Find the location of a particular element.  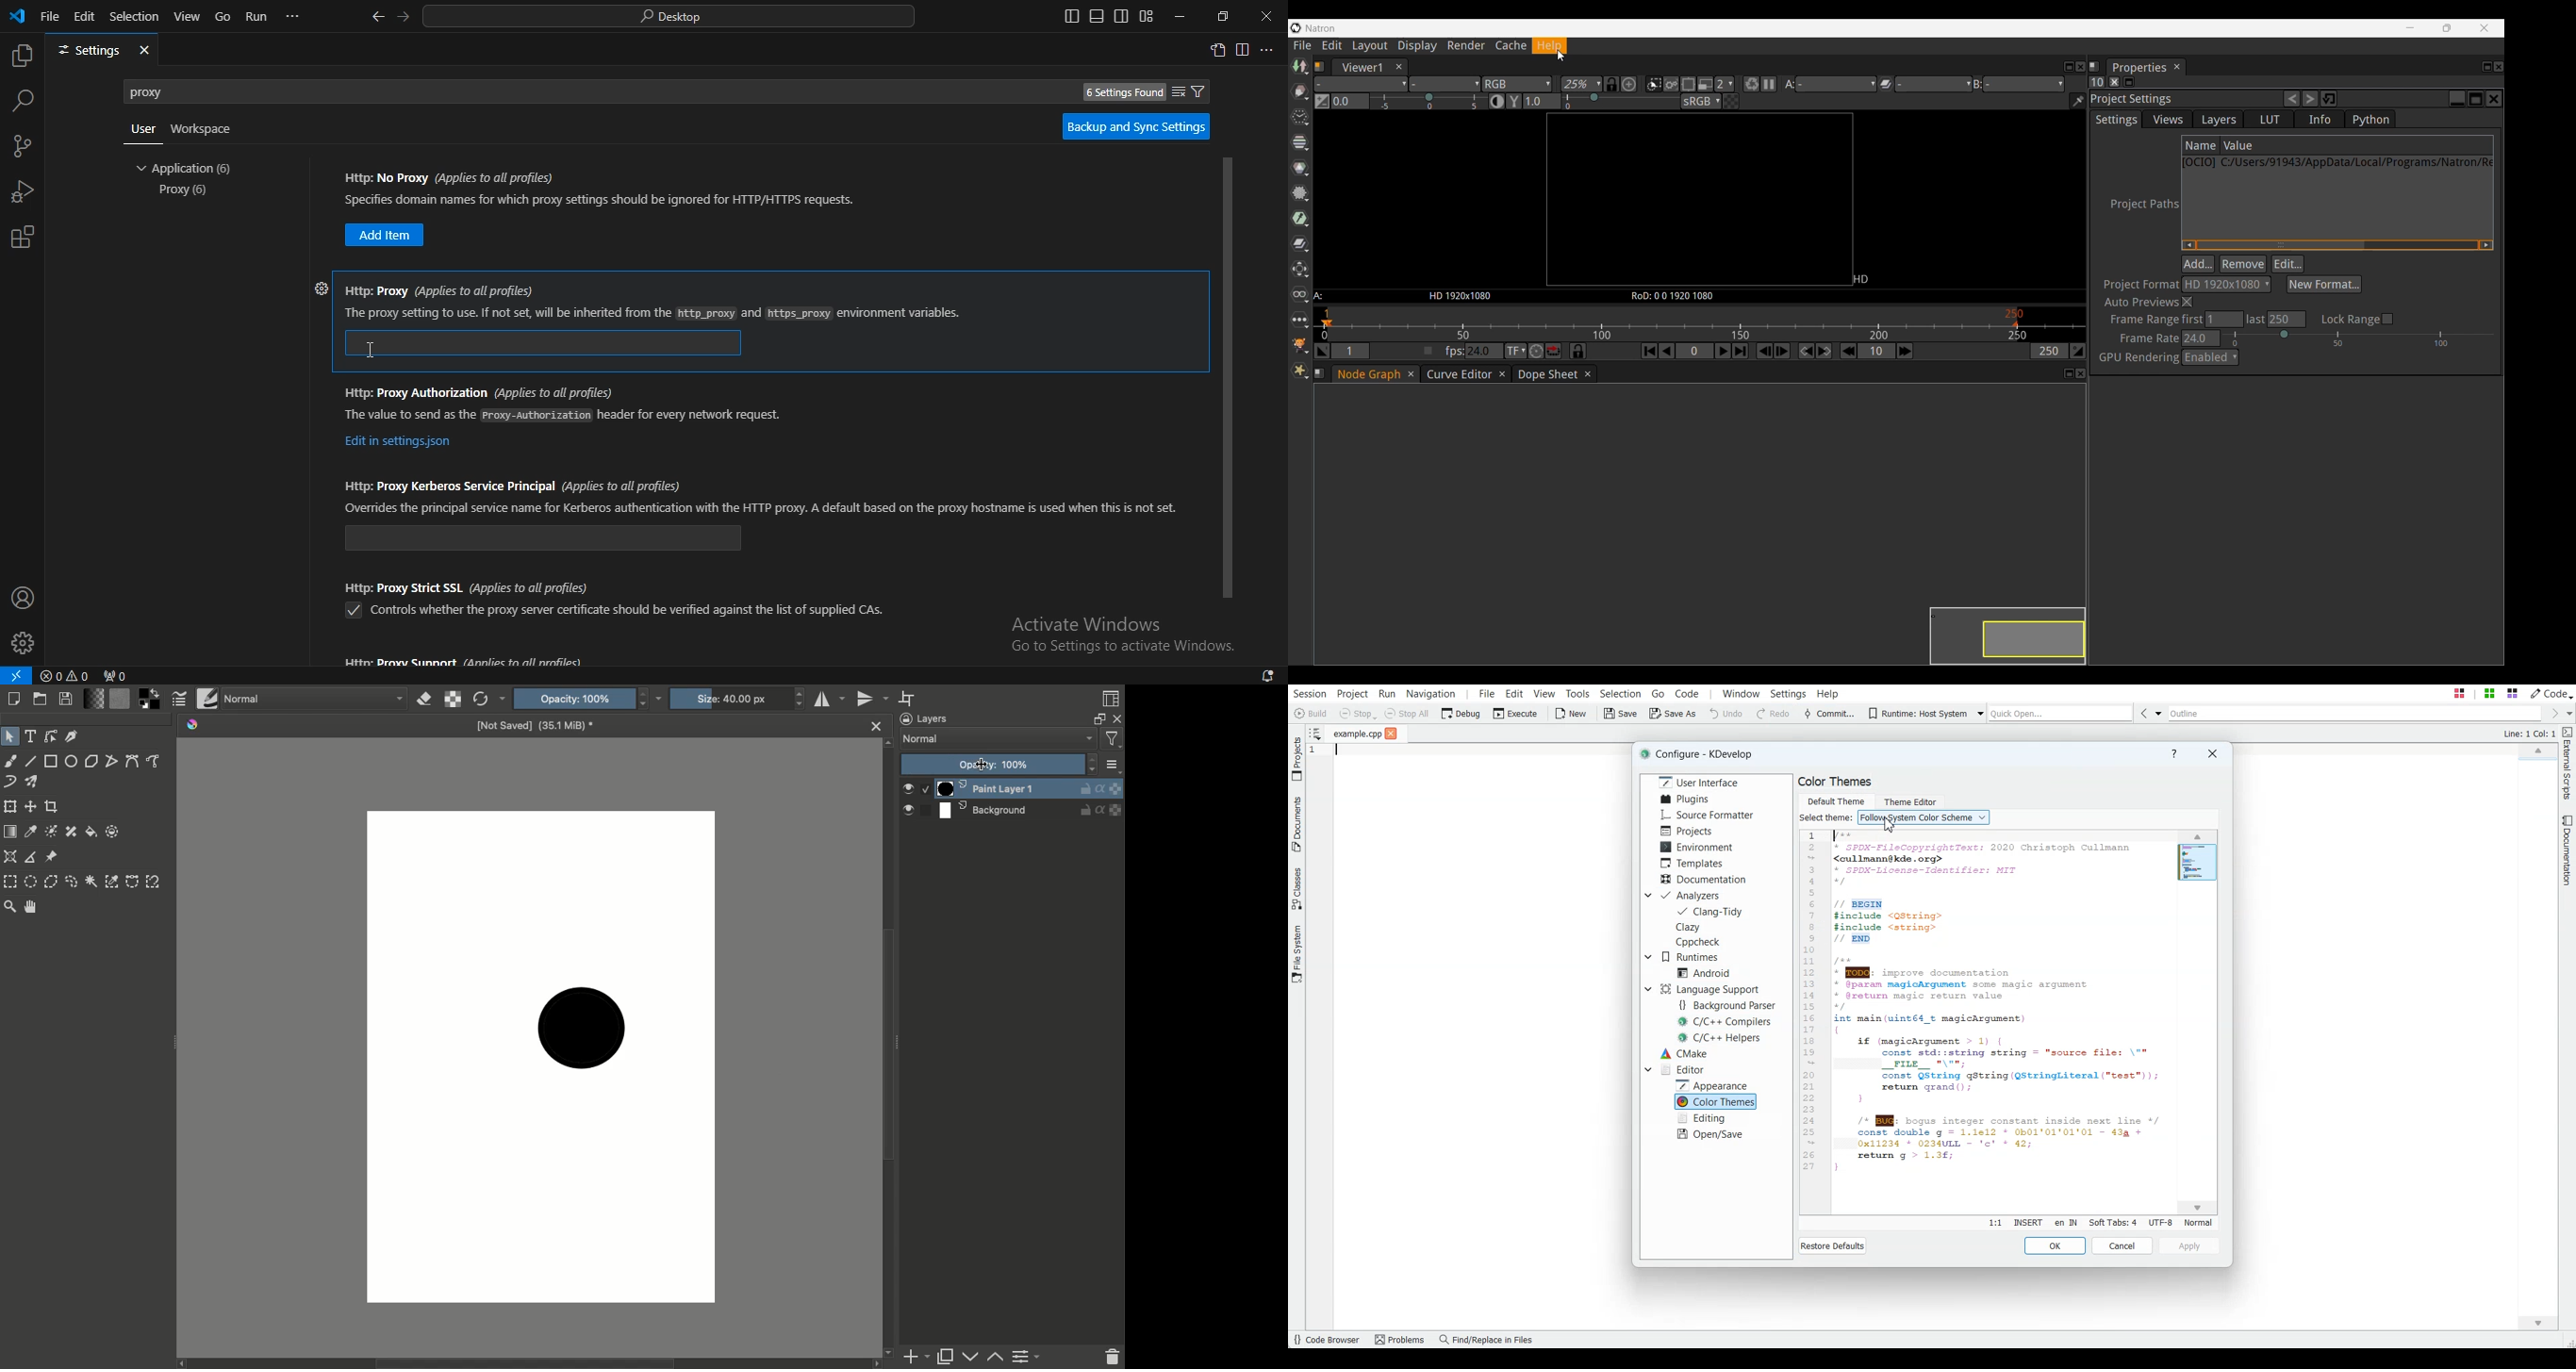

Scroll is located at coordinates (891, 1053).